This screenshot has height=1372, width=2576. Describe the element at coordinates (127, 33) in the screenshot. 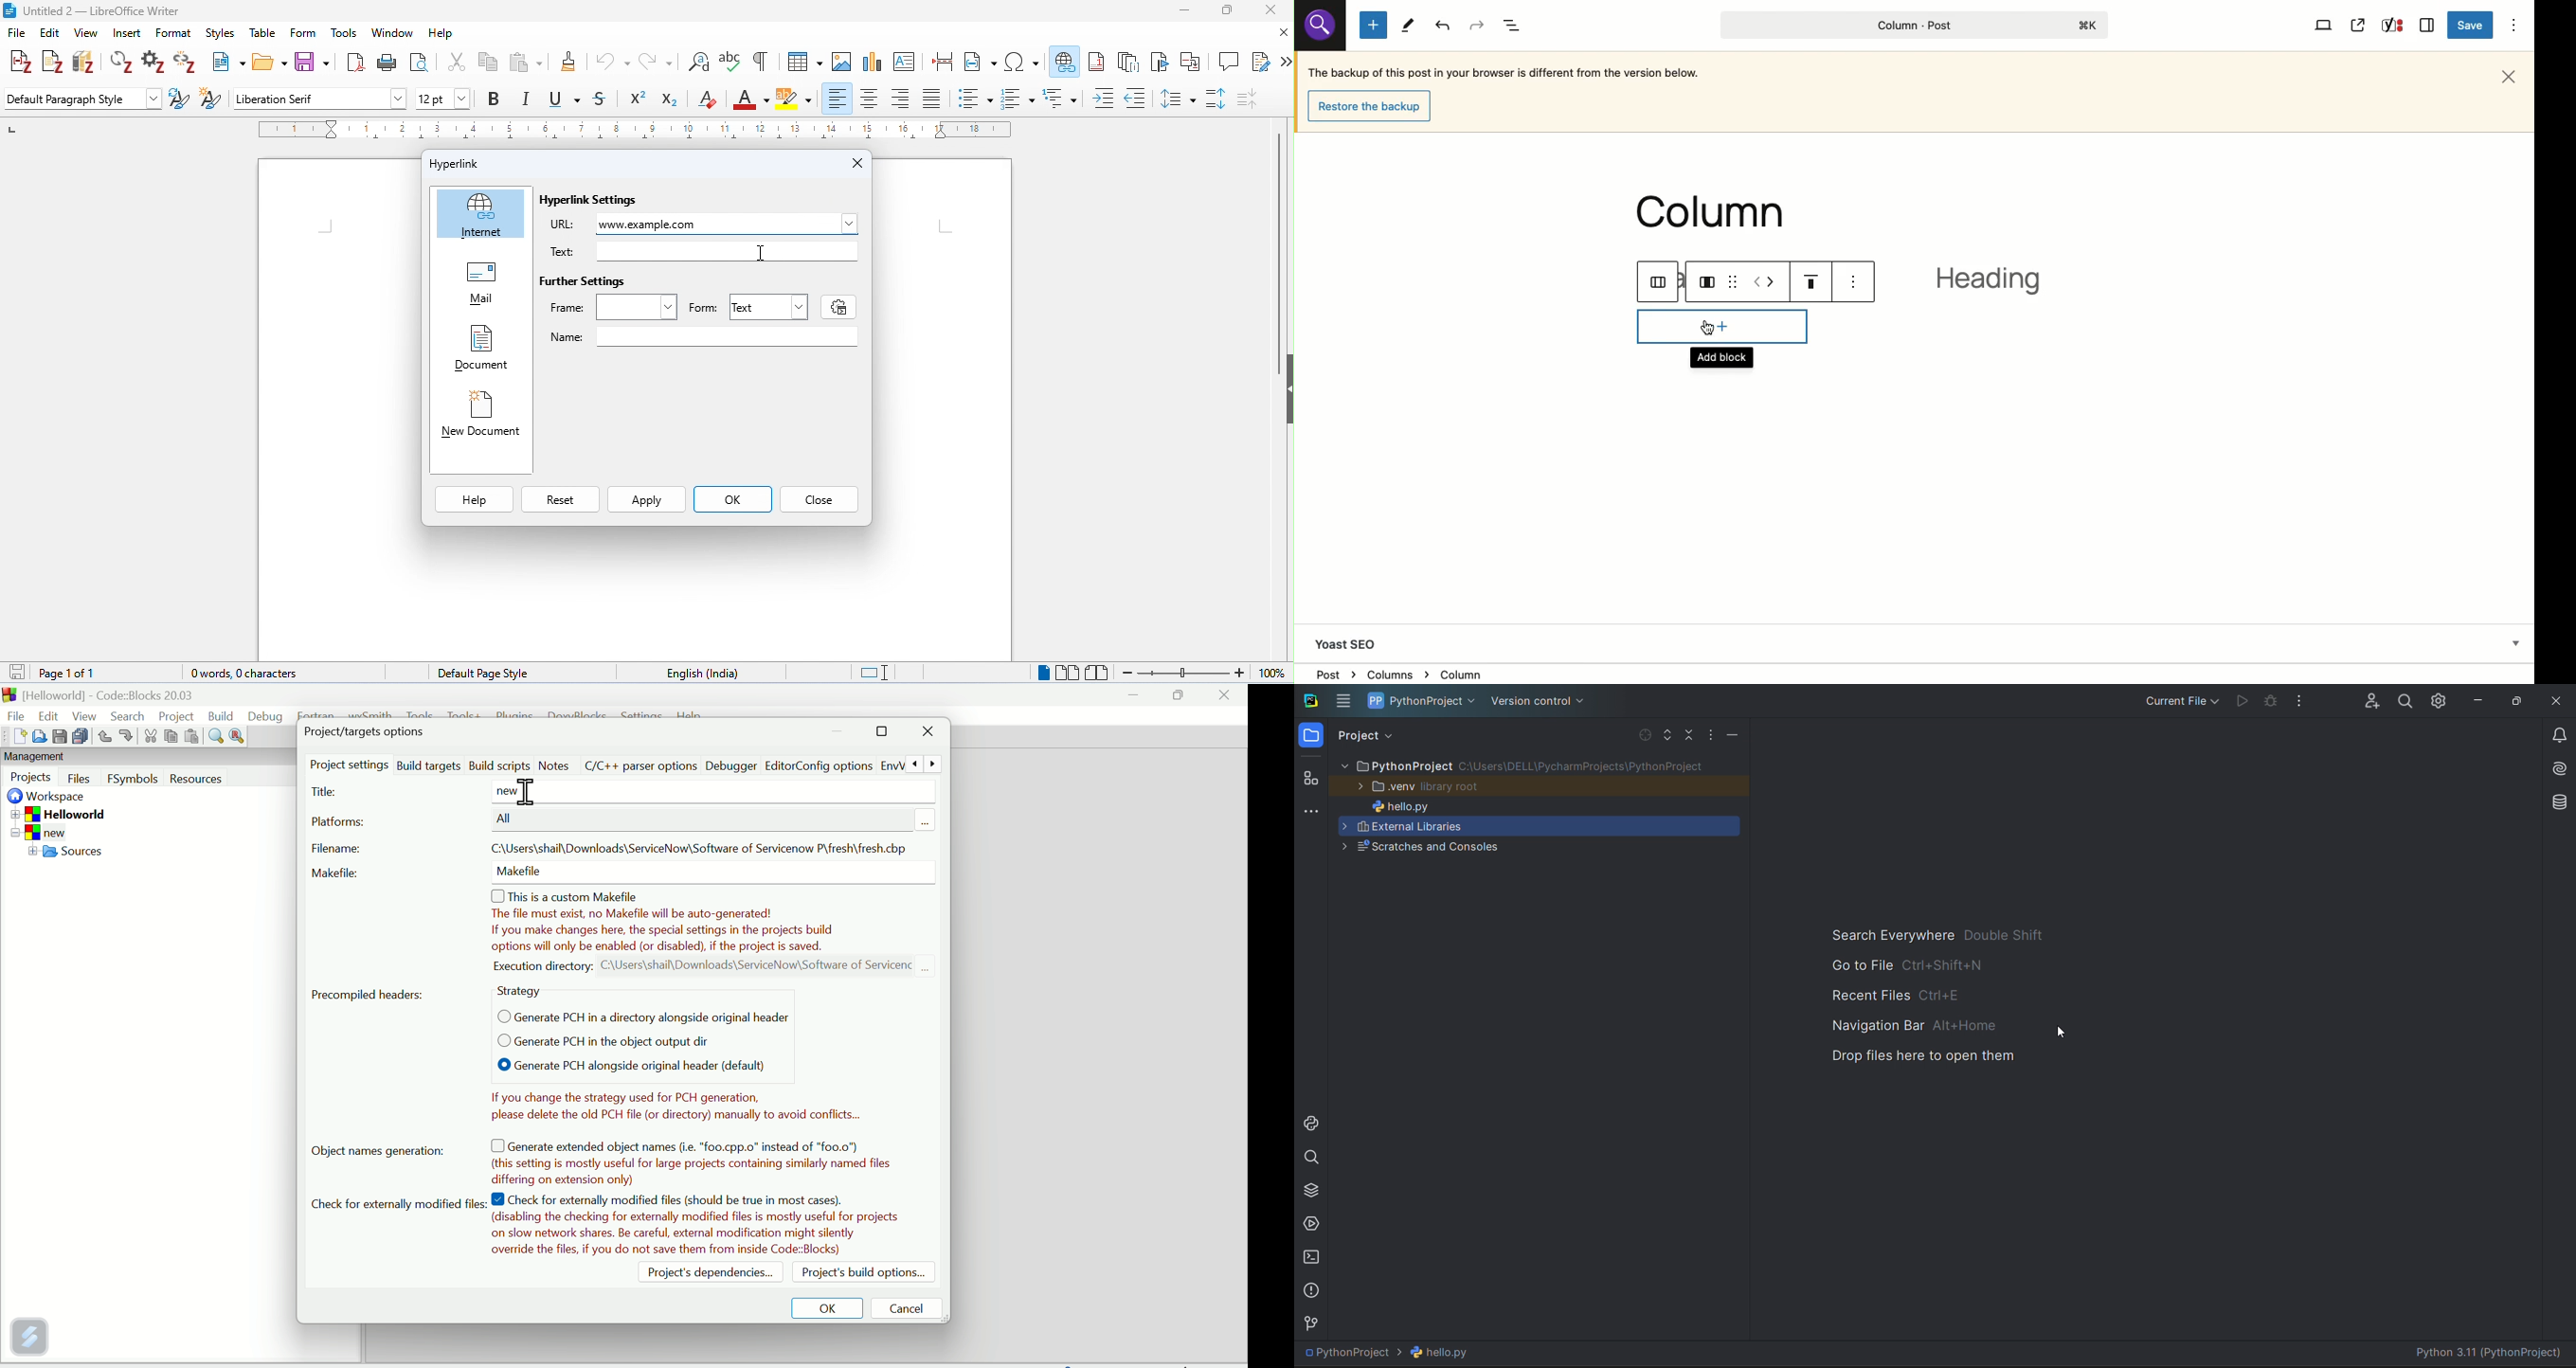

I see `insert` at that location.